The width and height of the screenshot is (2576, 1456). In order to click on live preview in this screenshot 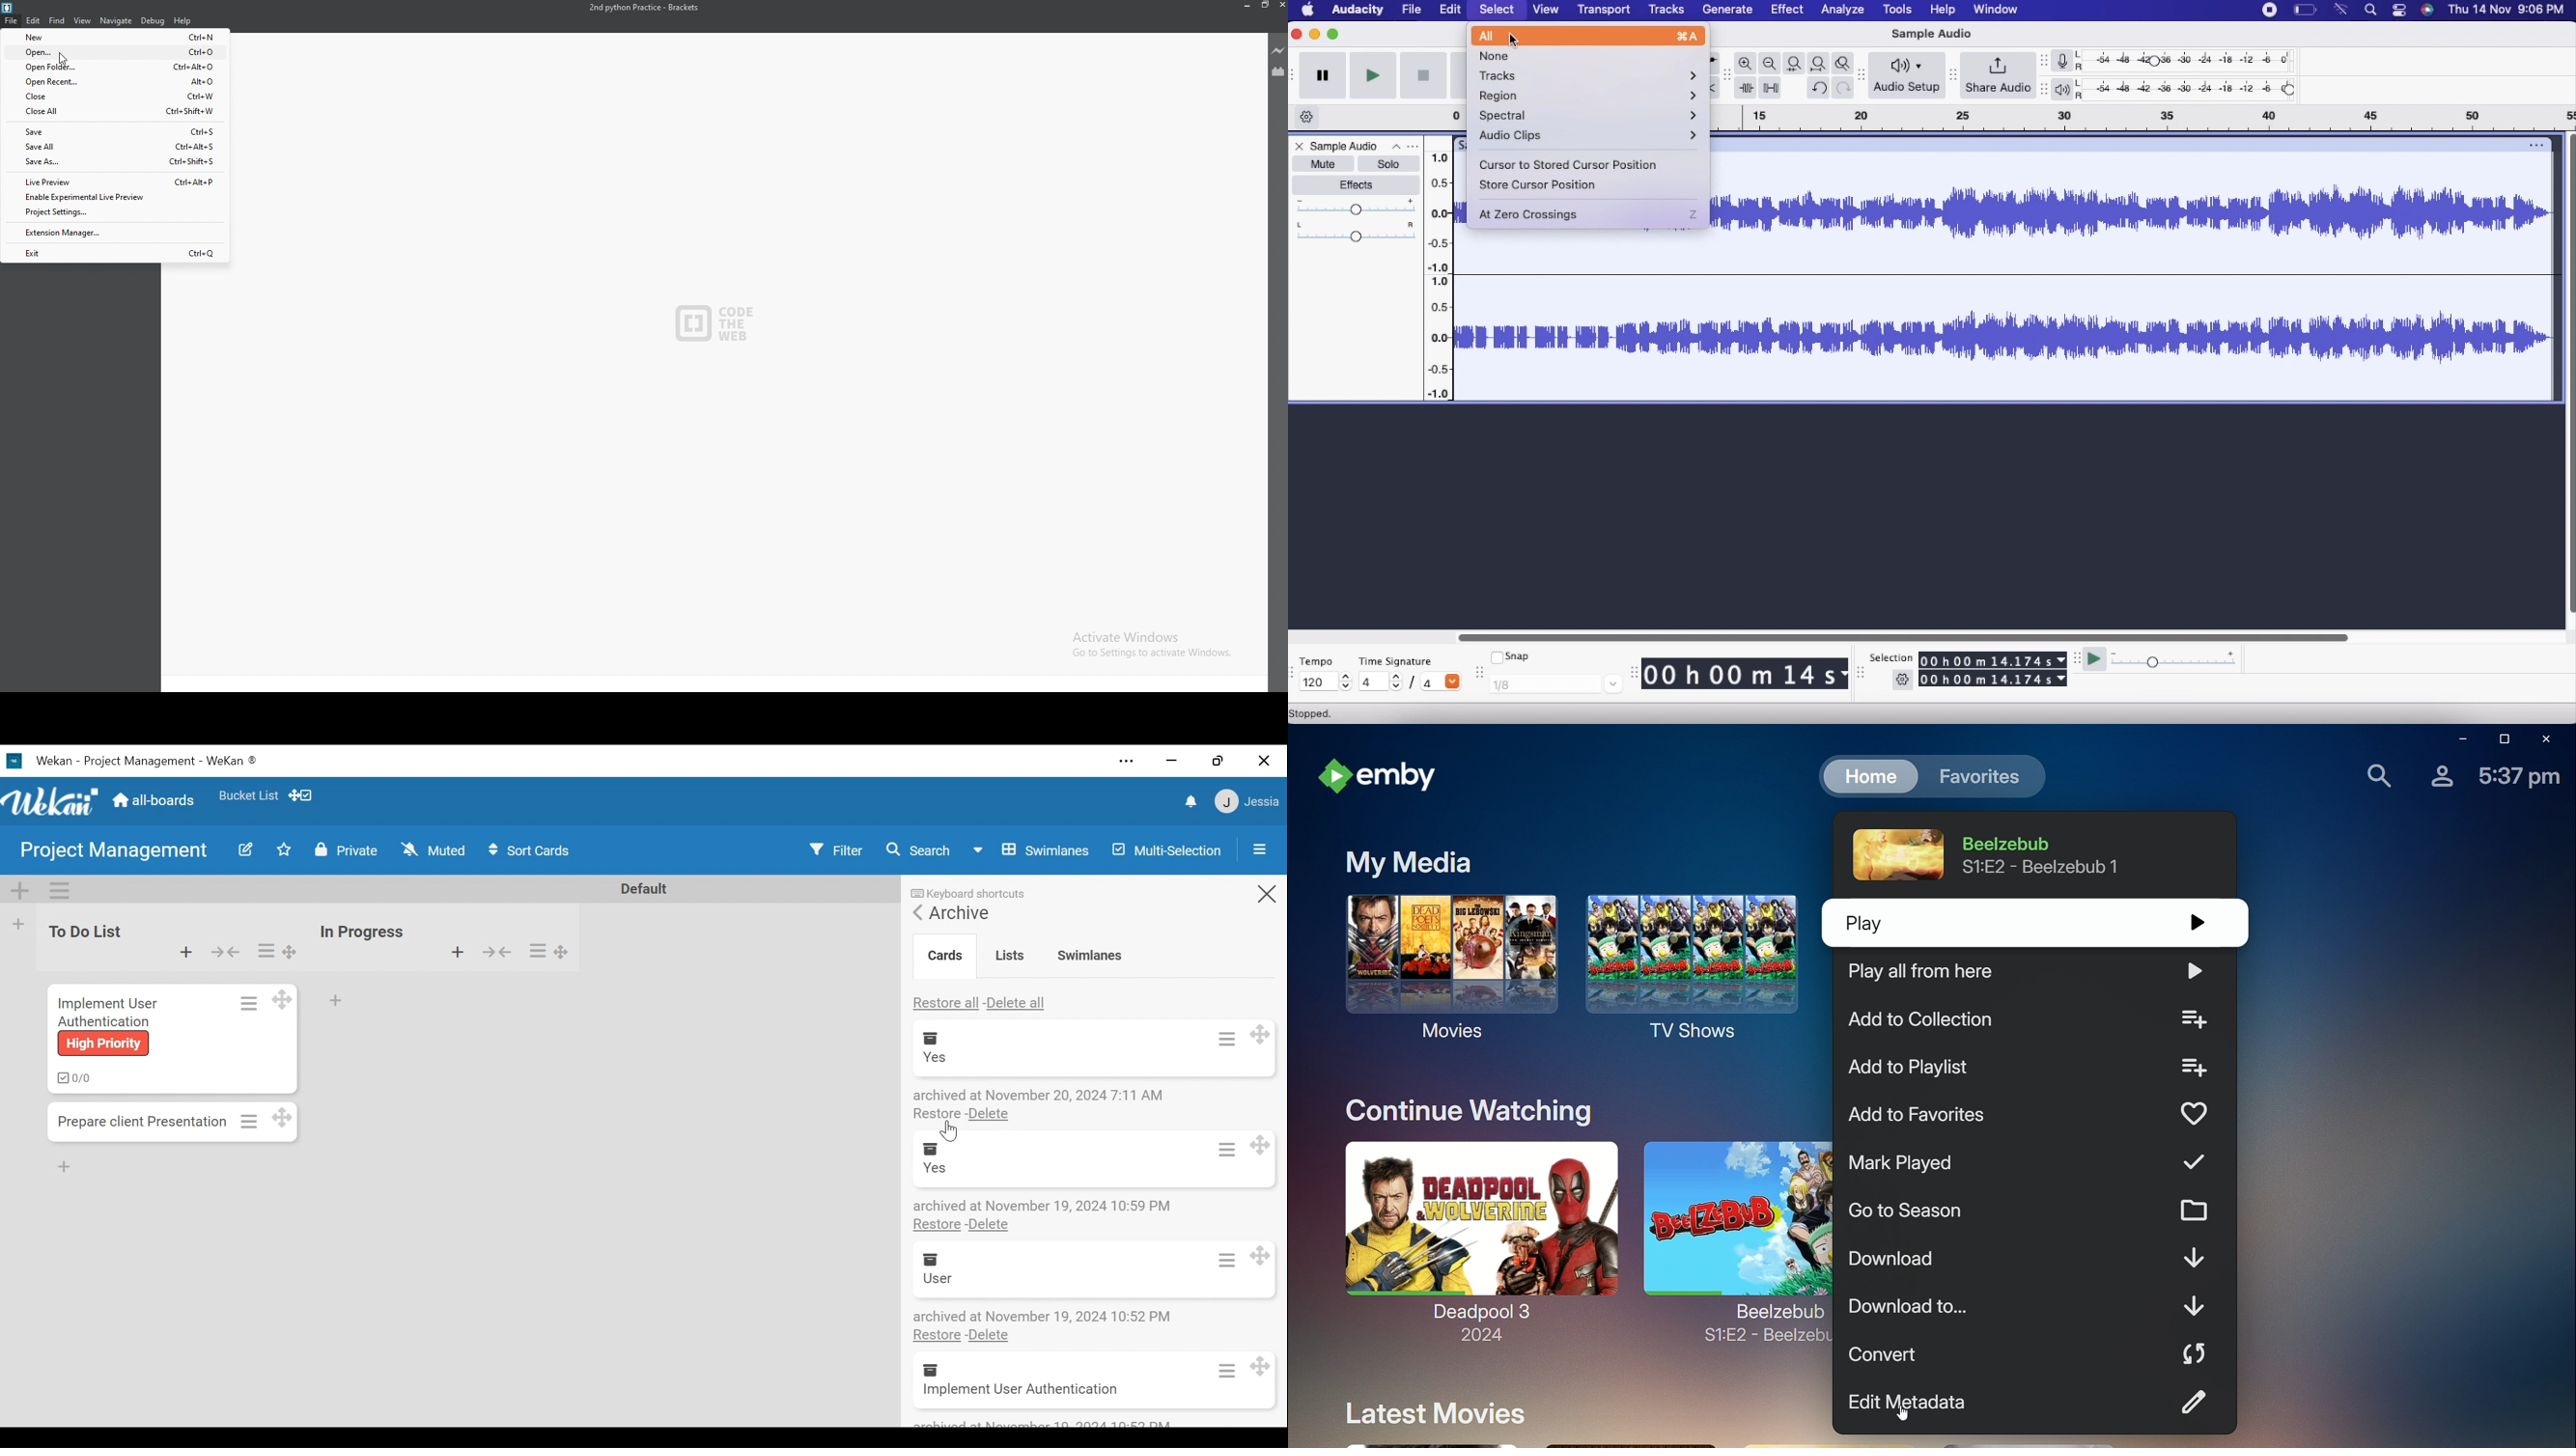, I will do `click(114, 182)`.